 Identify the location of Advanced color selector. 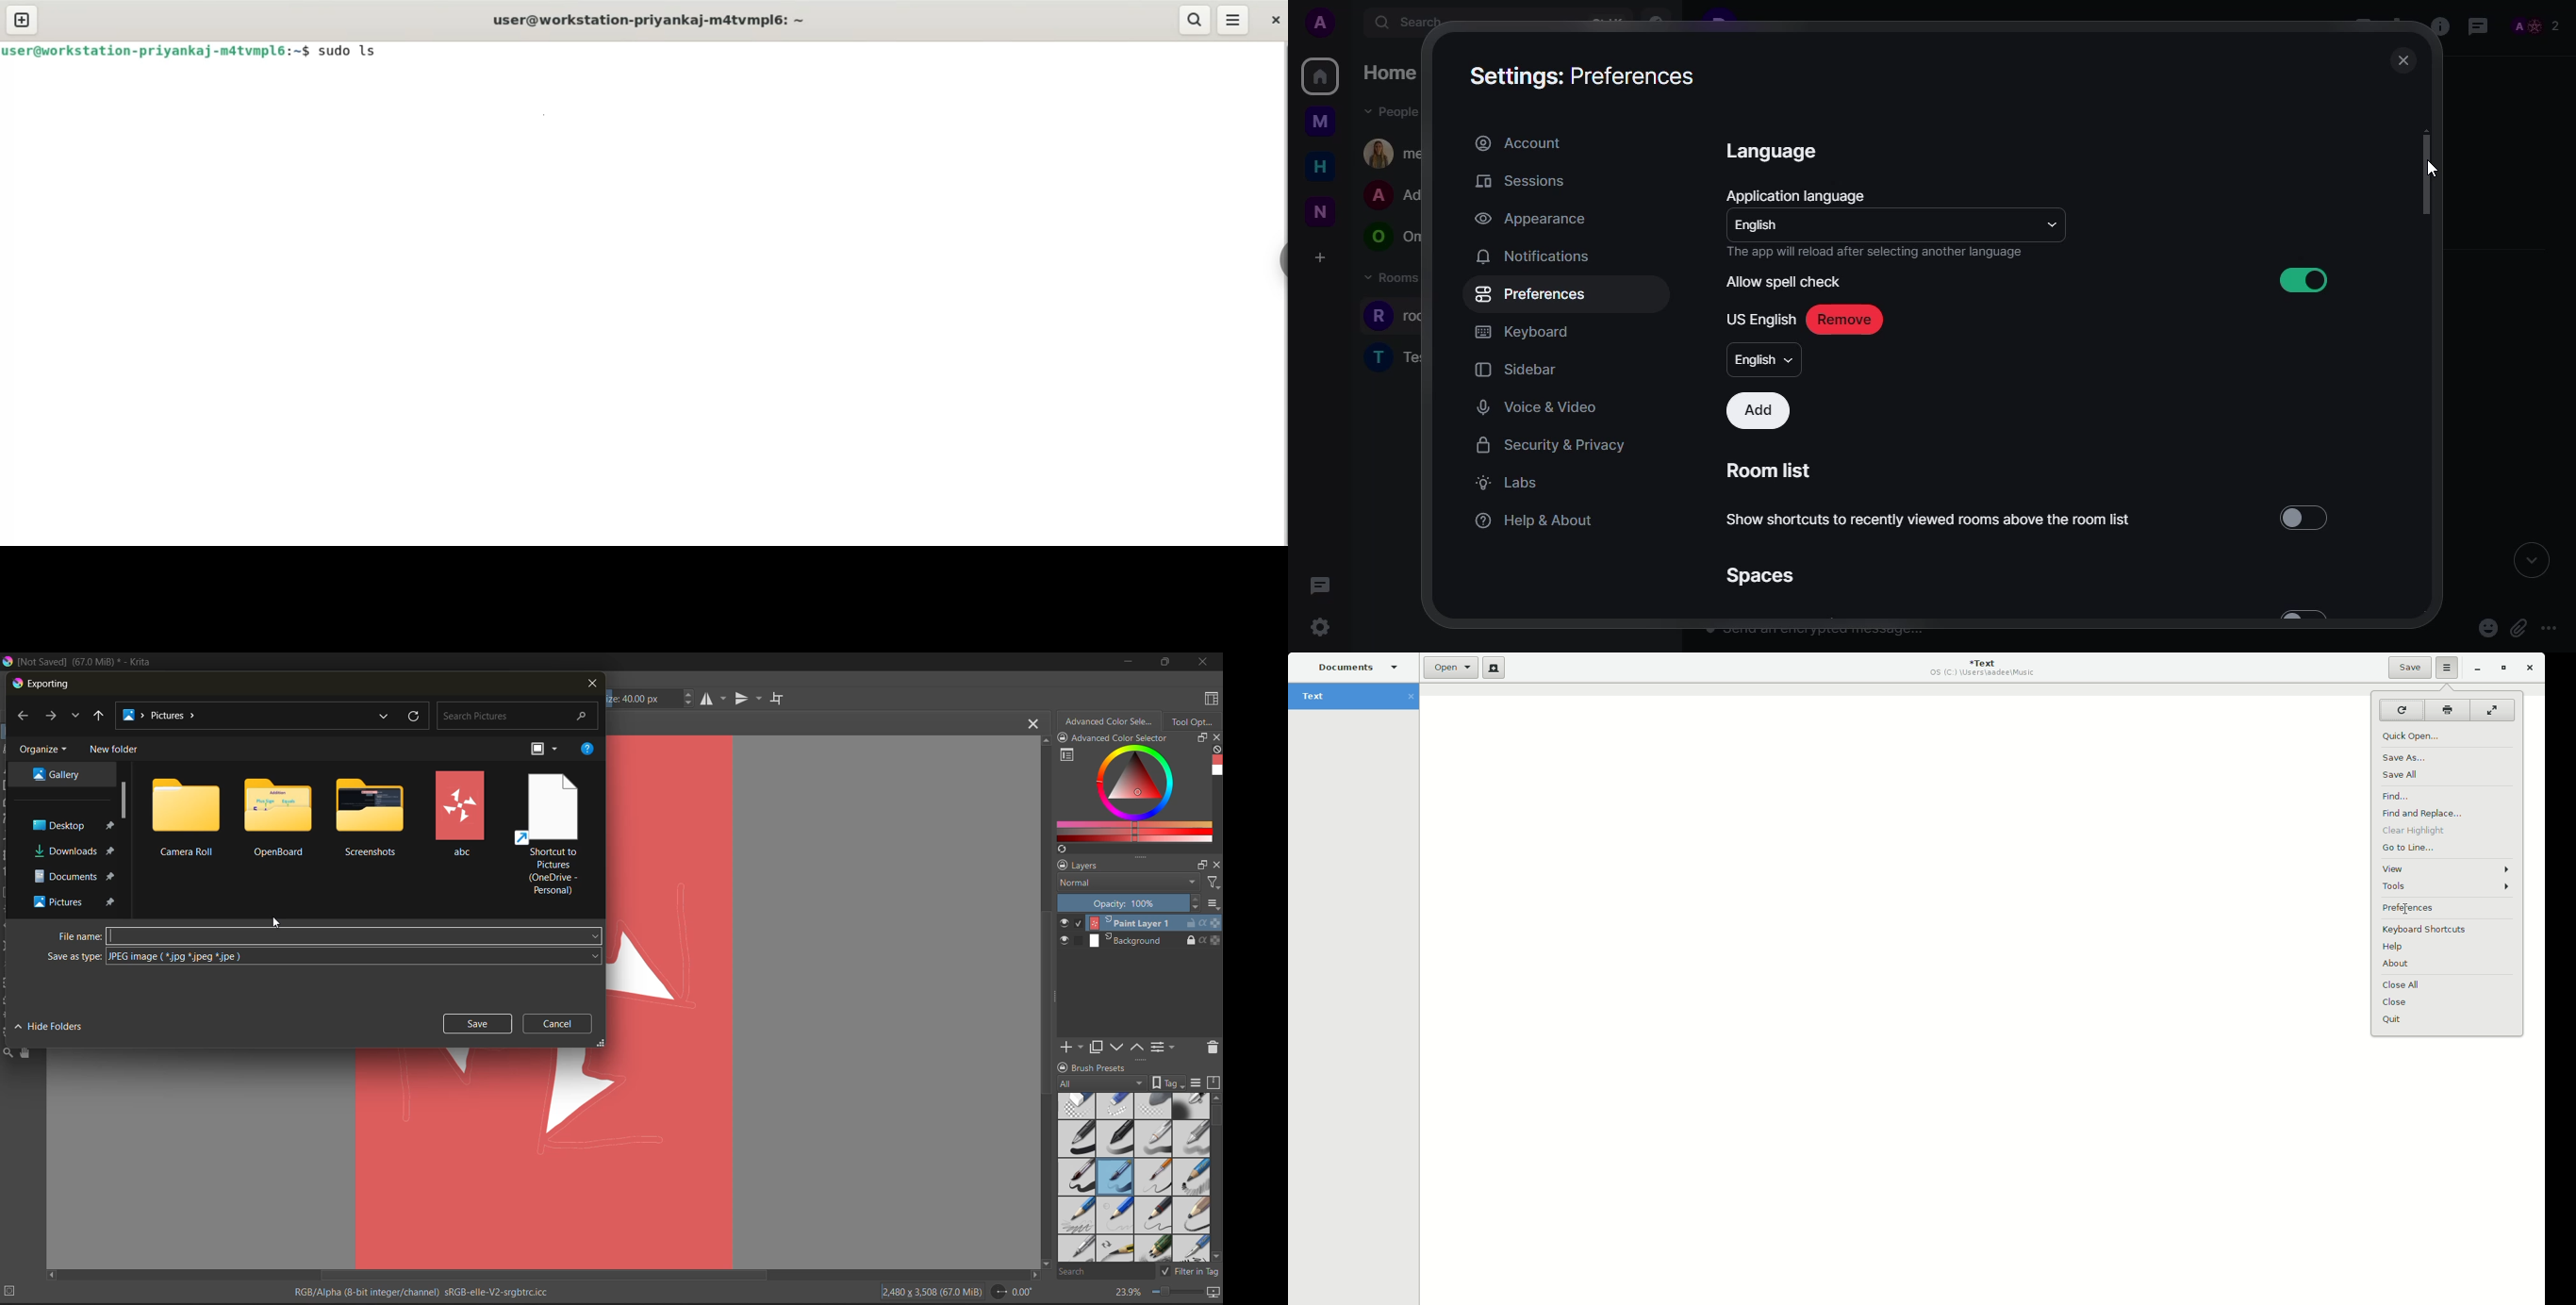
(1137, 739).